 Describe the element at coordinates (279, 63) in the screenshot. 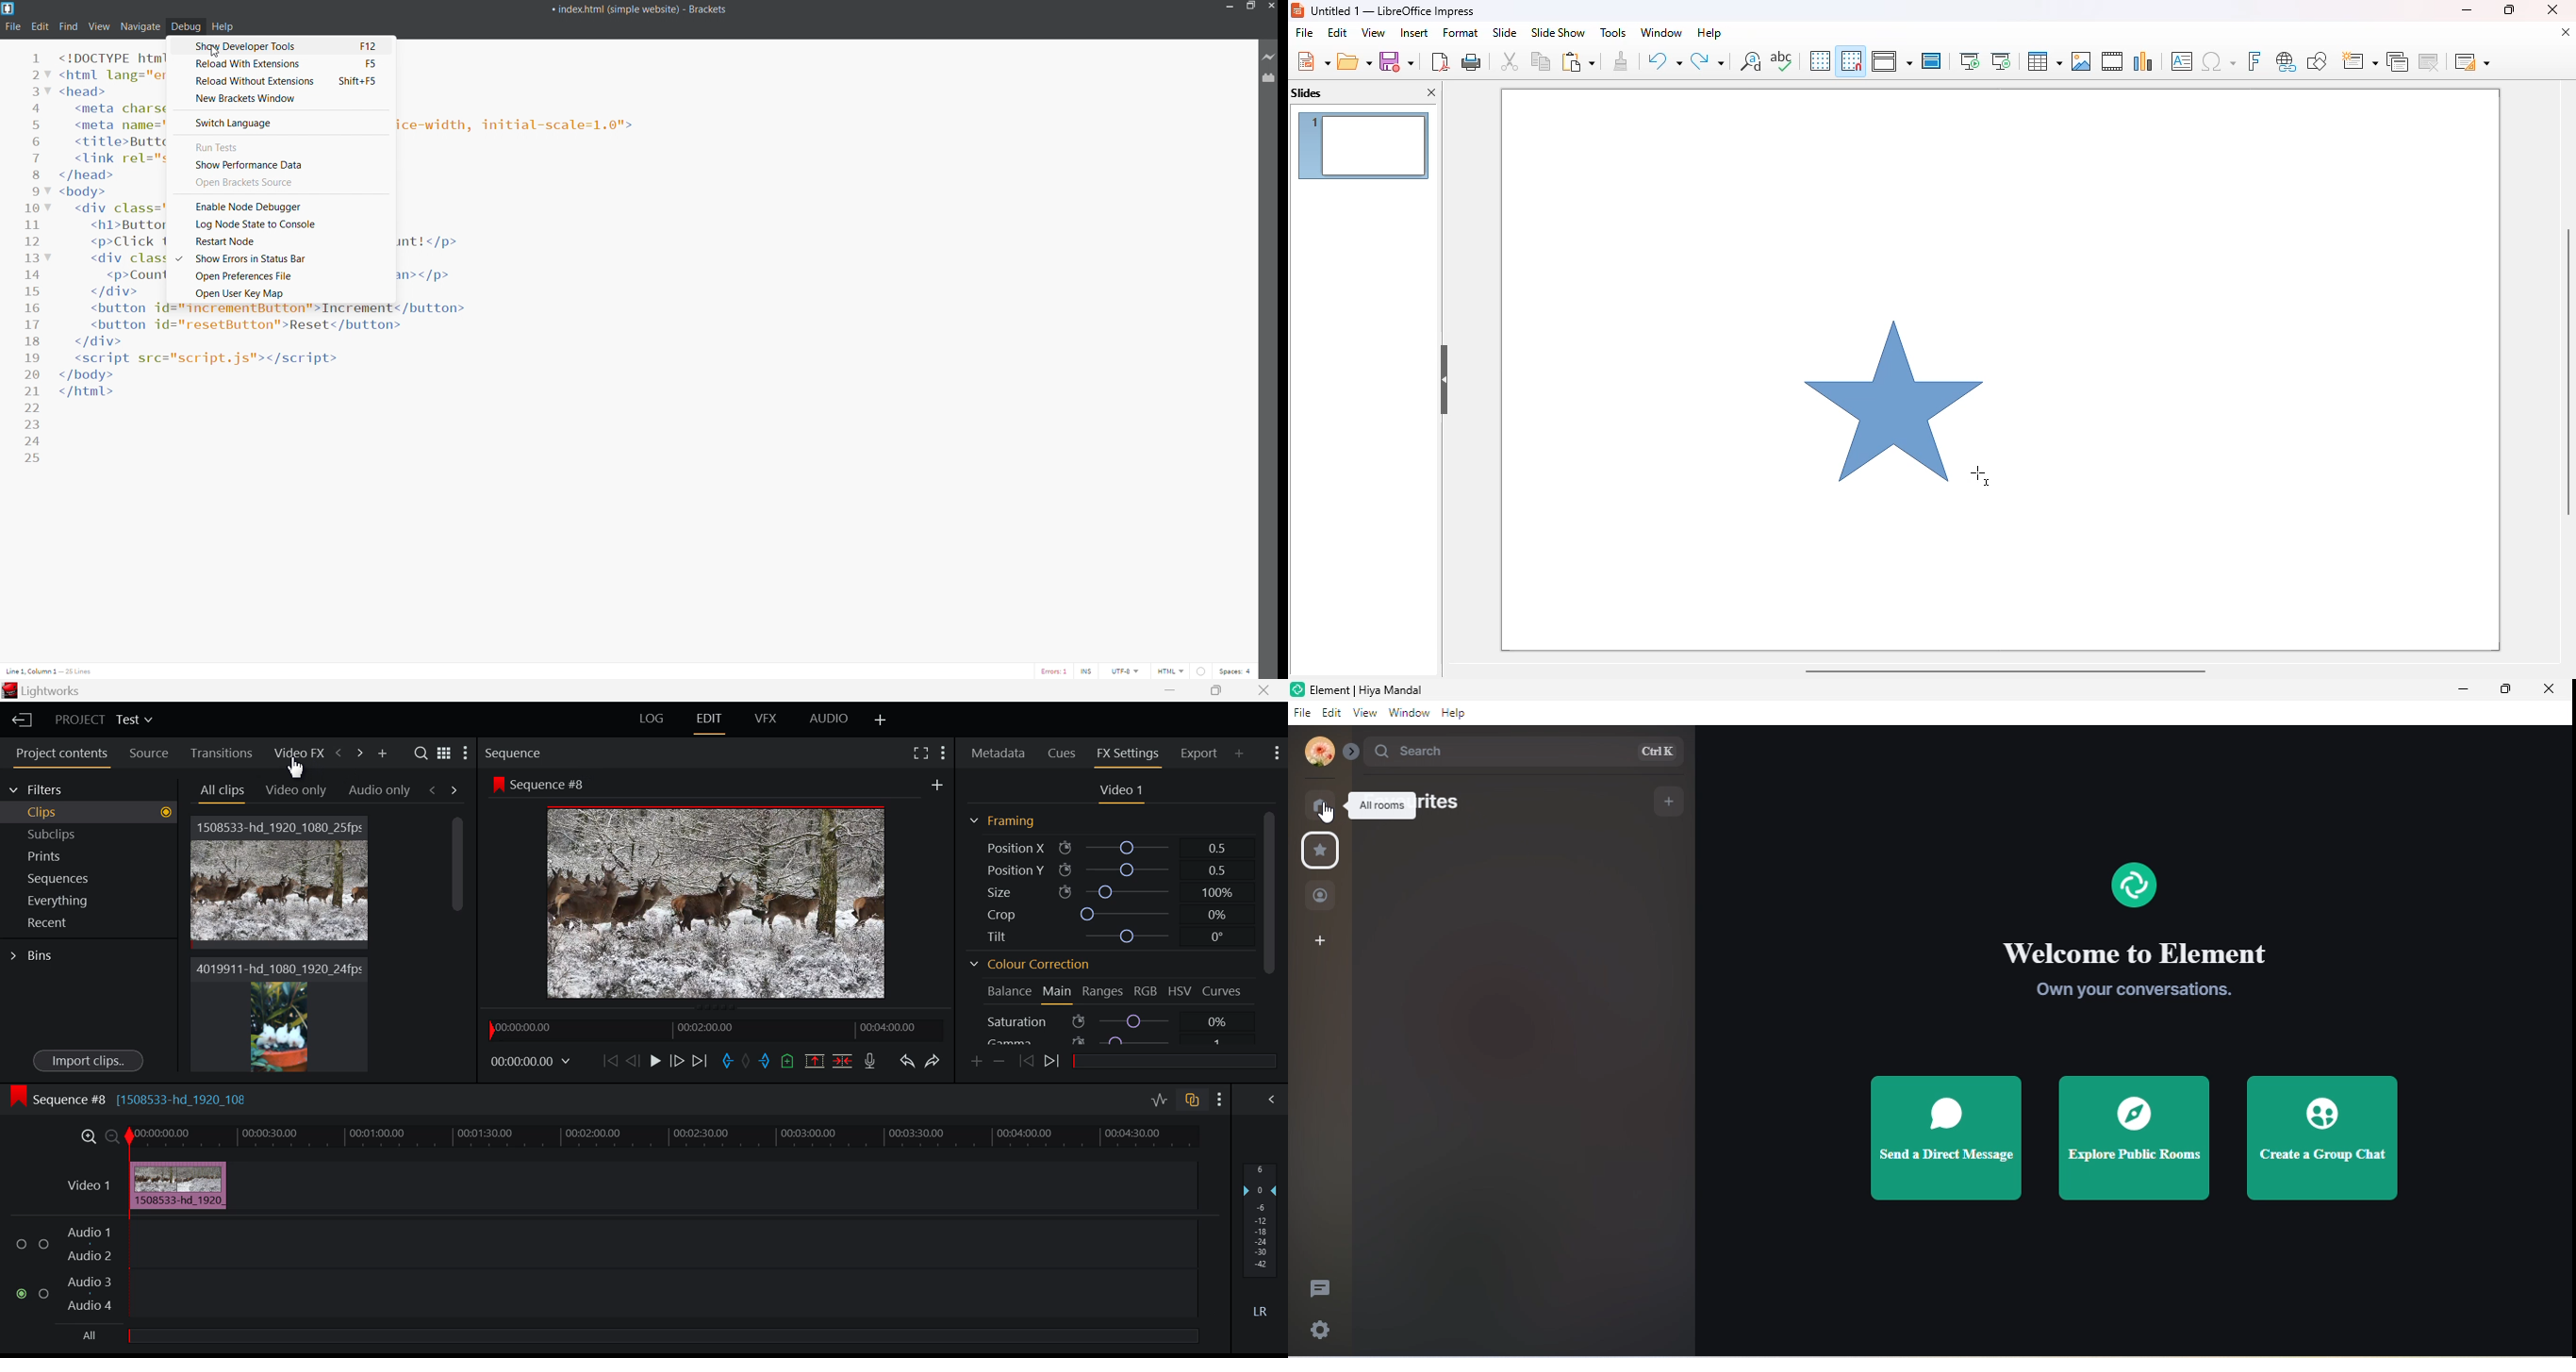

I see `reload with extensions` at that location.